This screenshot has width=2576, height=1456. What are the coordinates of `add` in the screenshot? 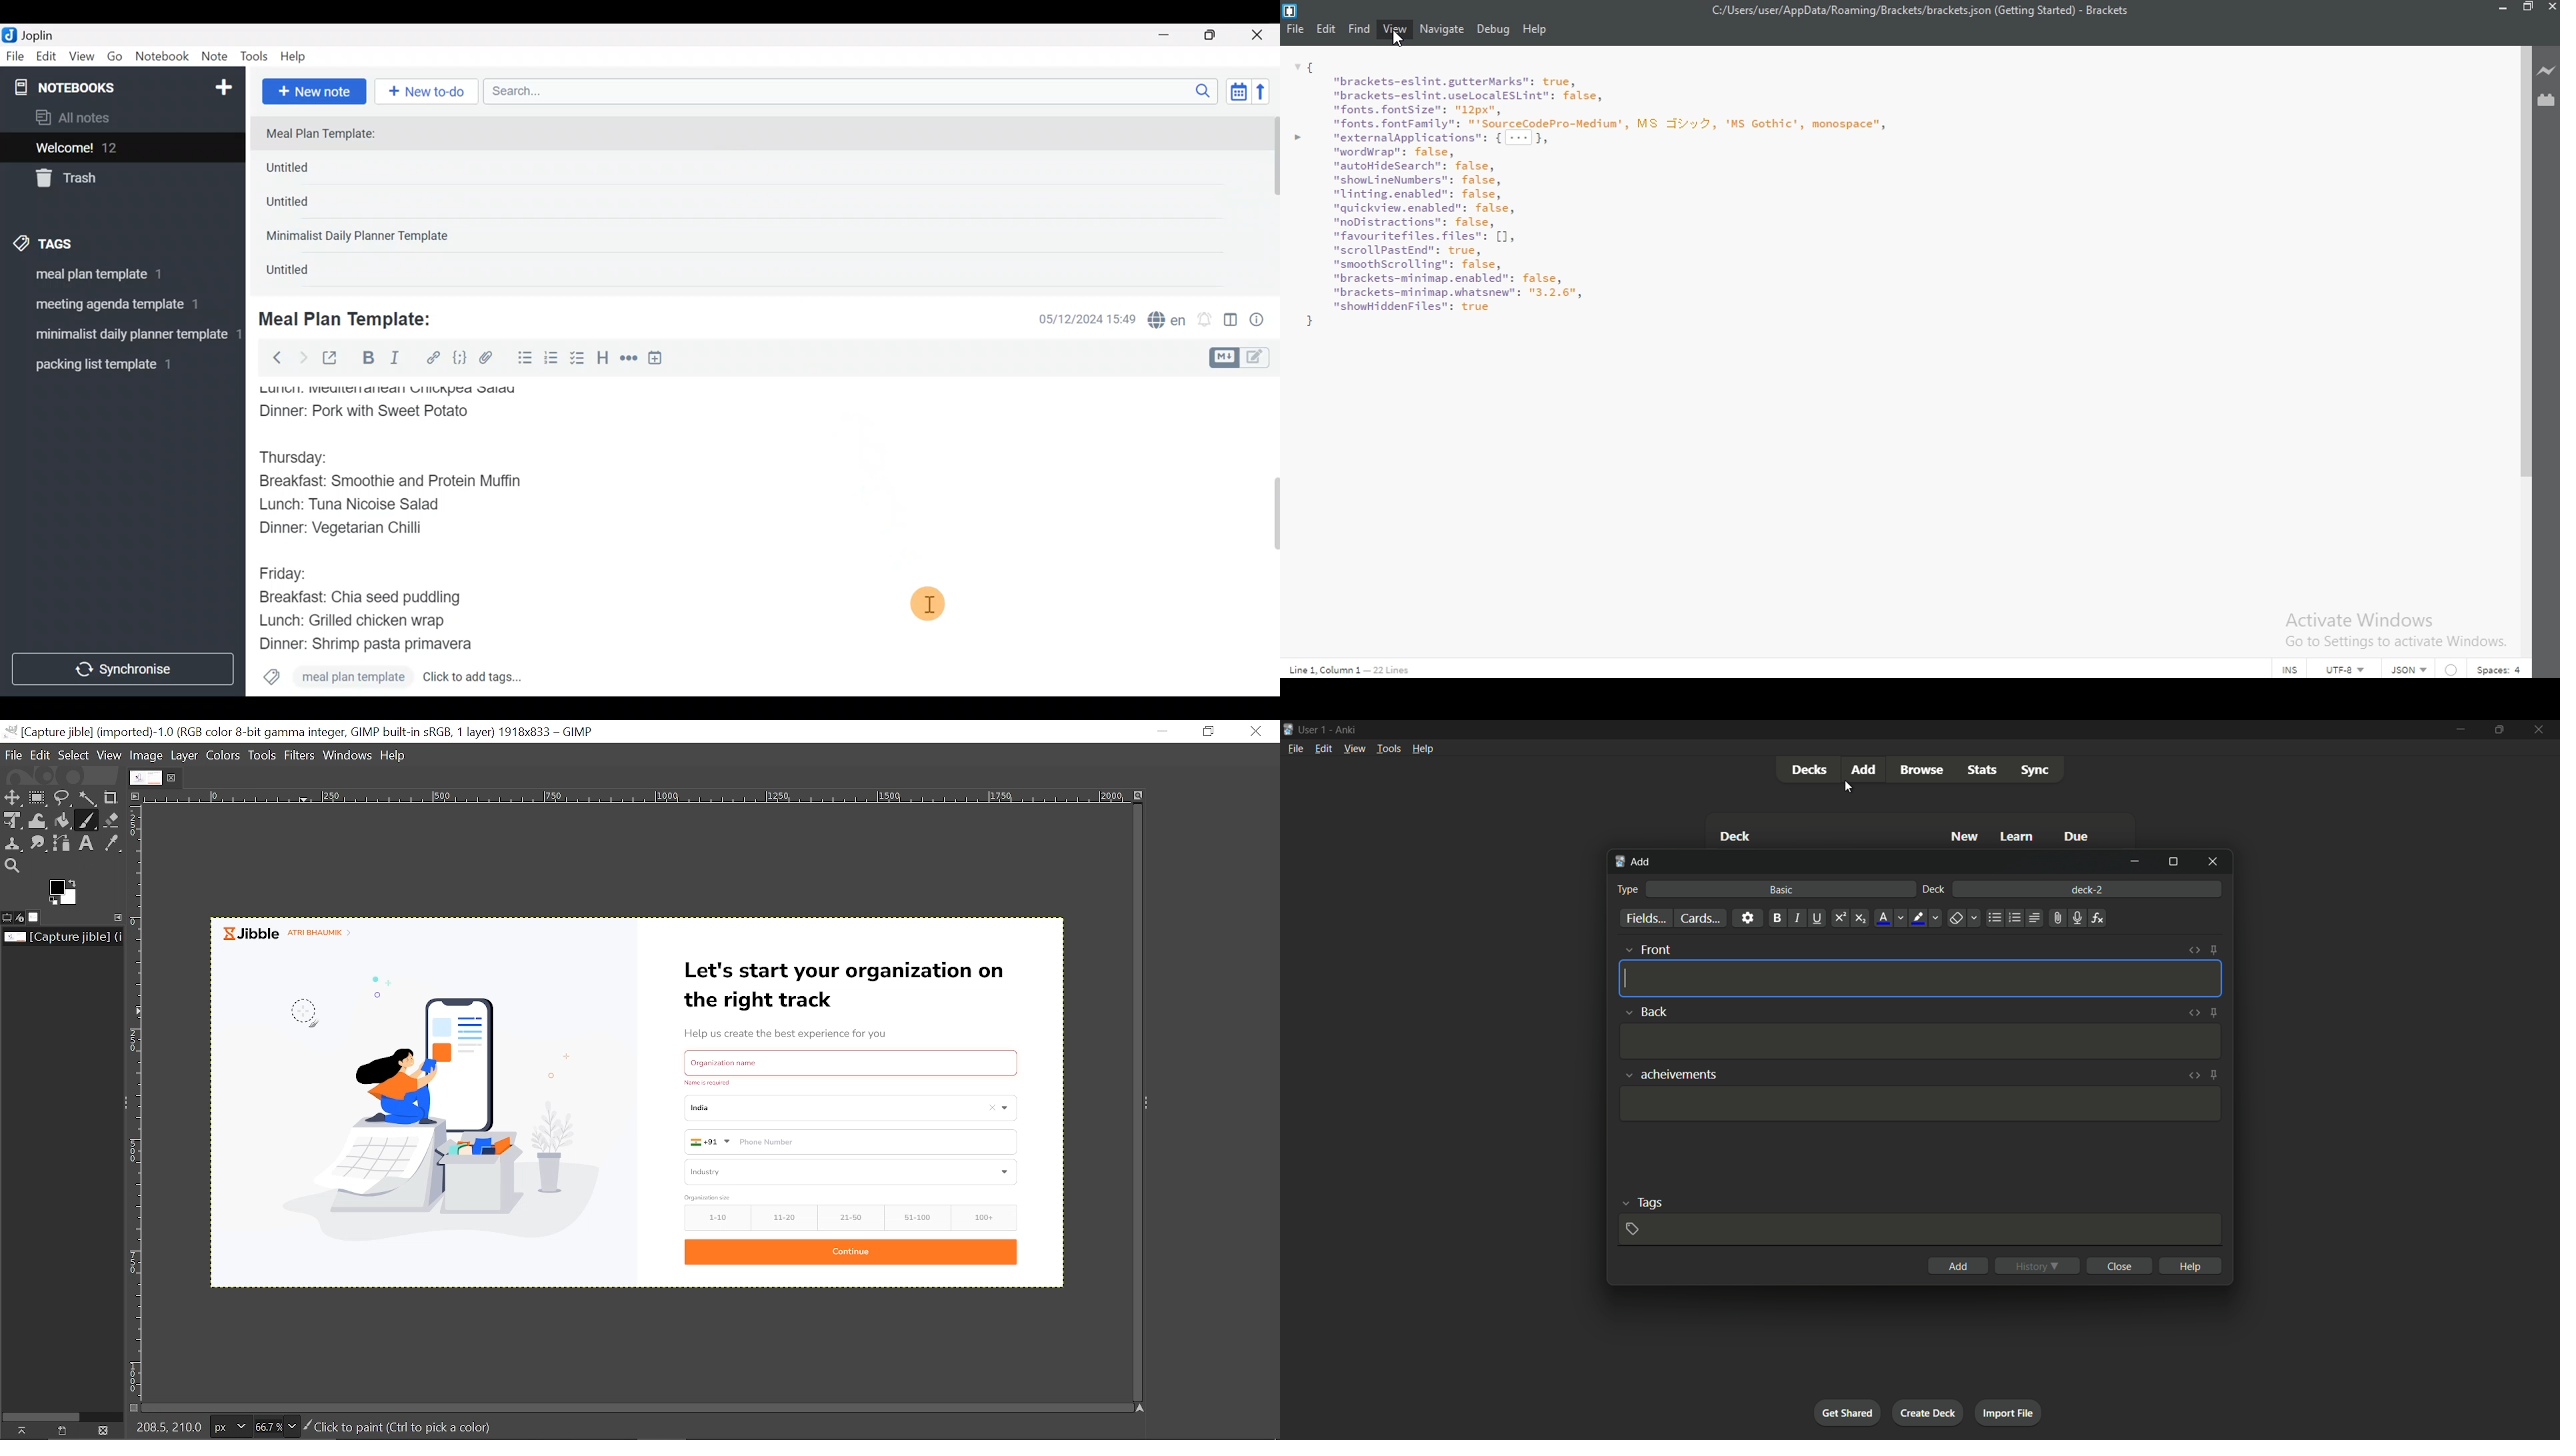 It's located at (1633, 862).